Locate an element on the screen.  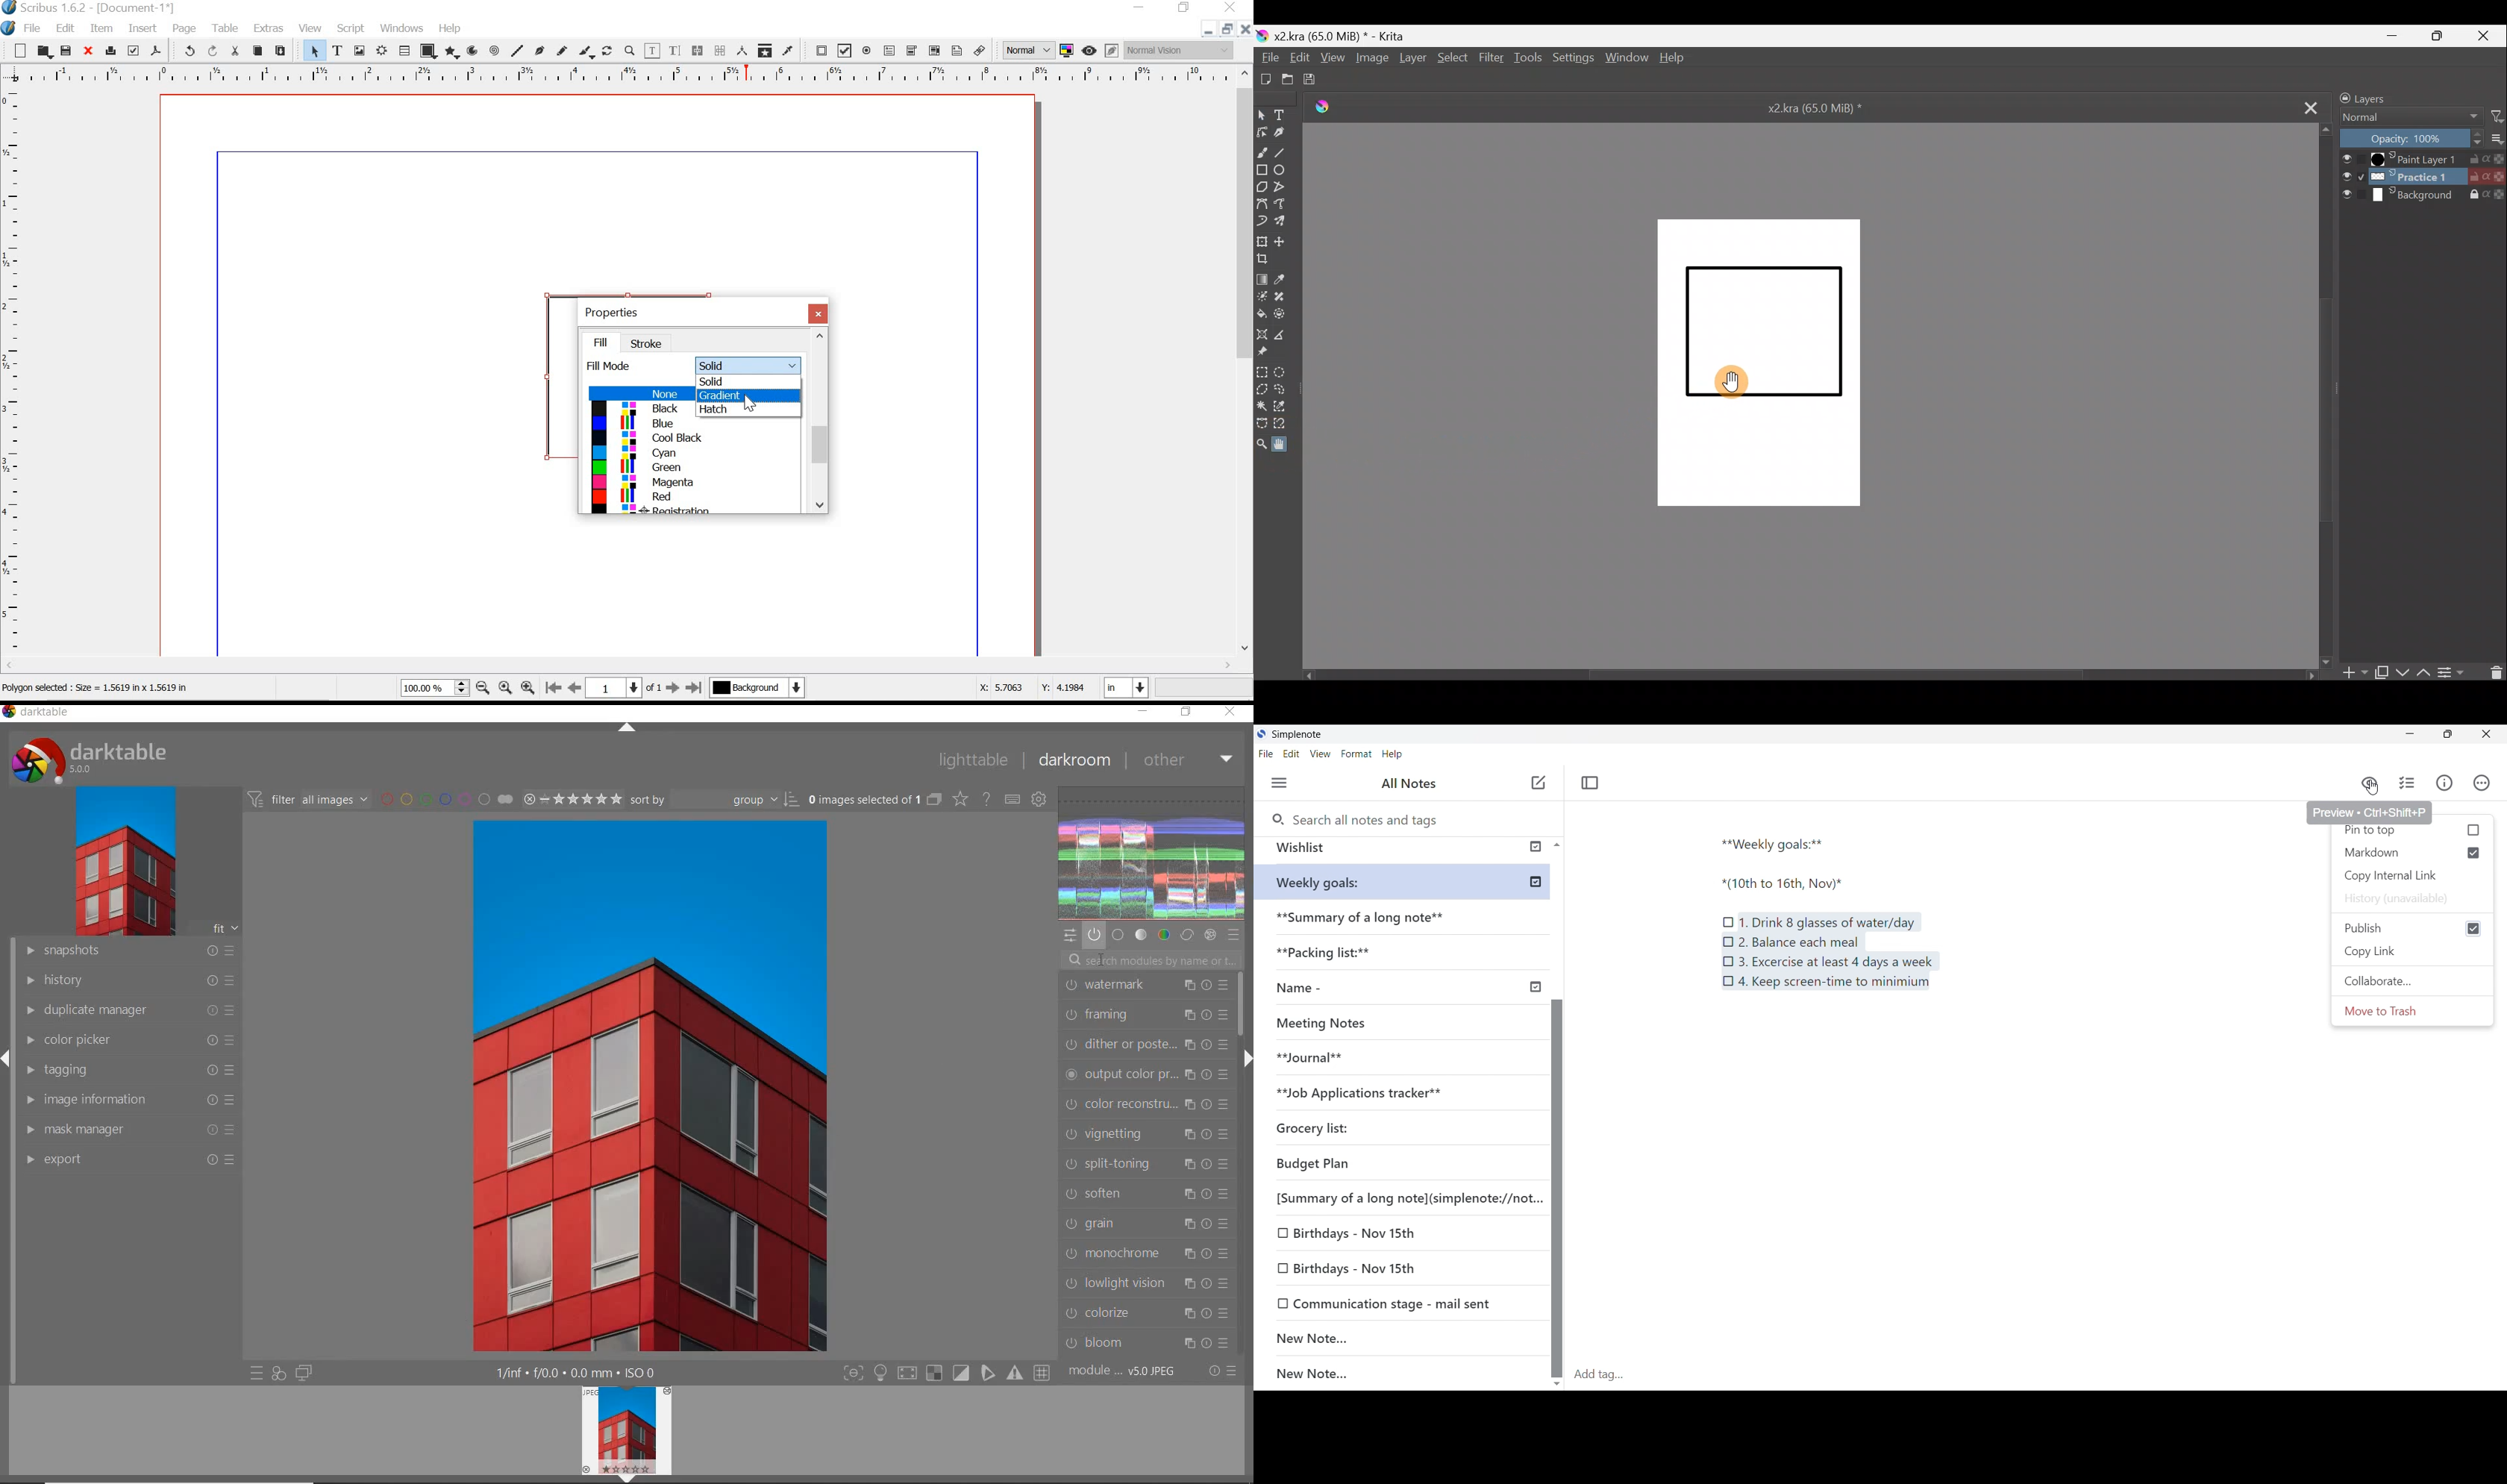
x2.kra (65.0 MiB) * is located at coordinates (1825, 107).